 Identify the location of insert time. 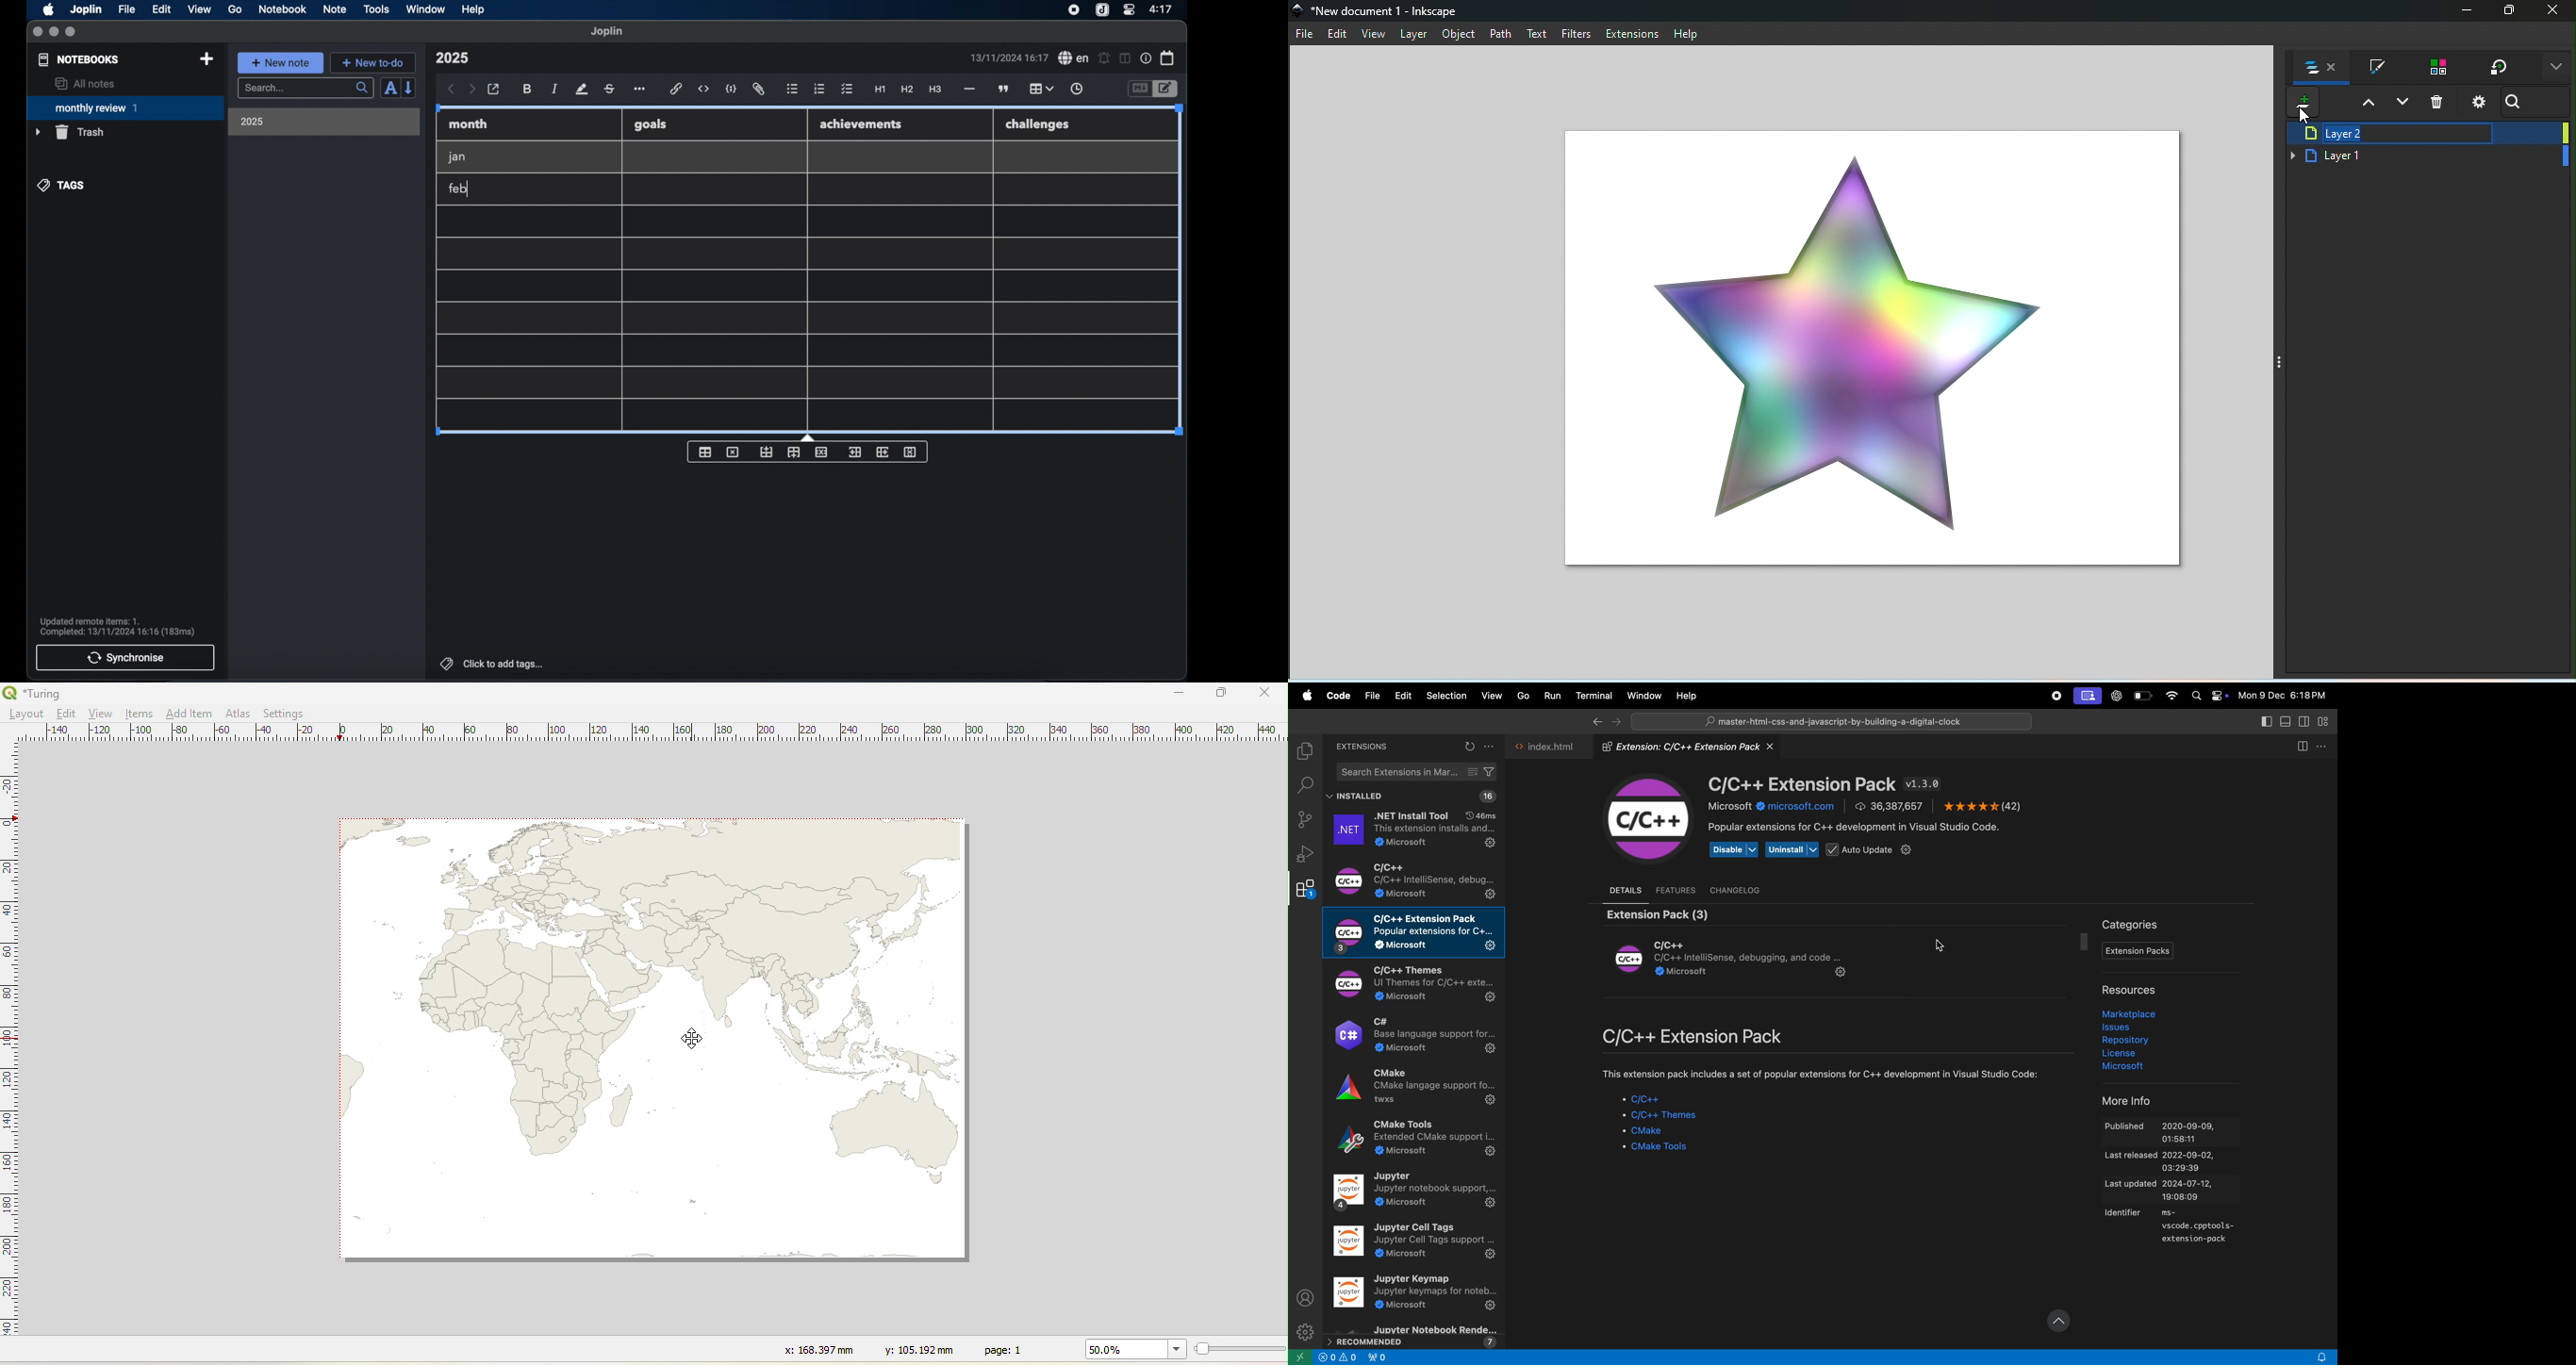
(1076, 89).